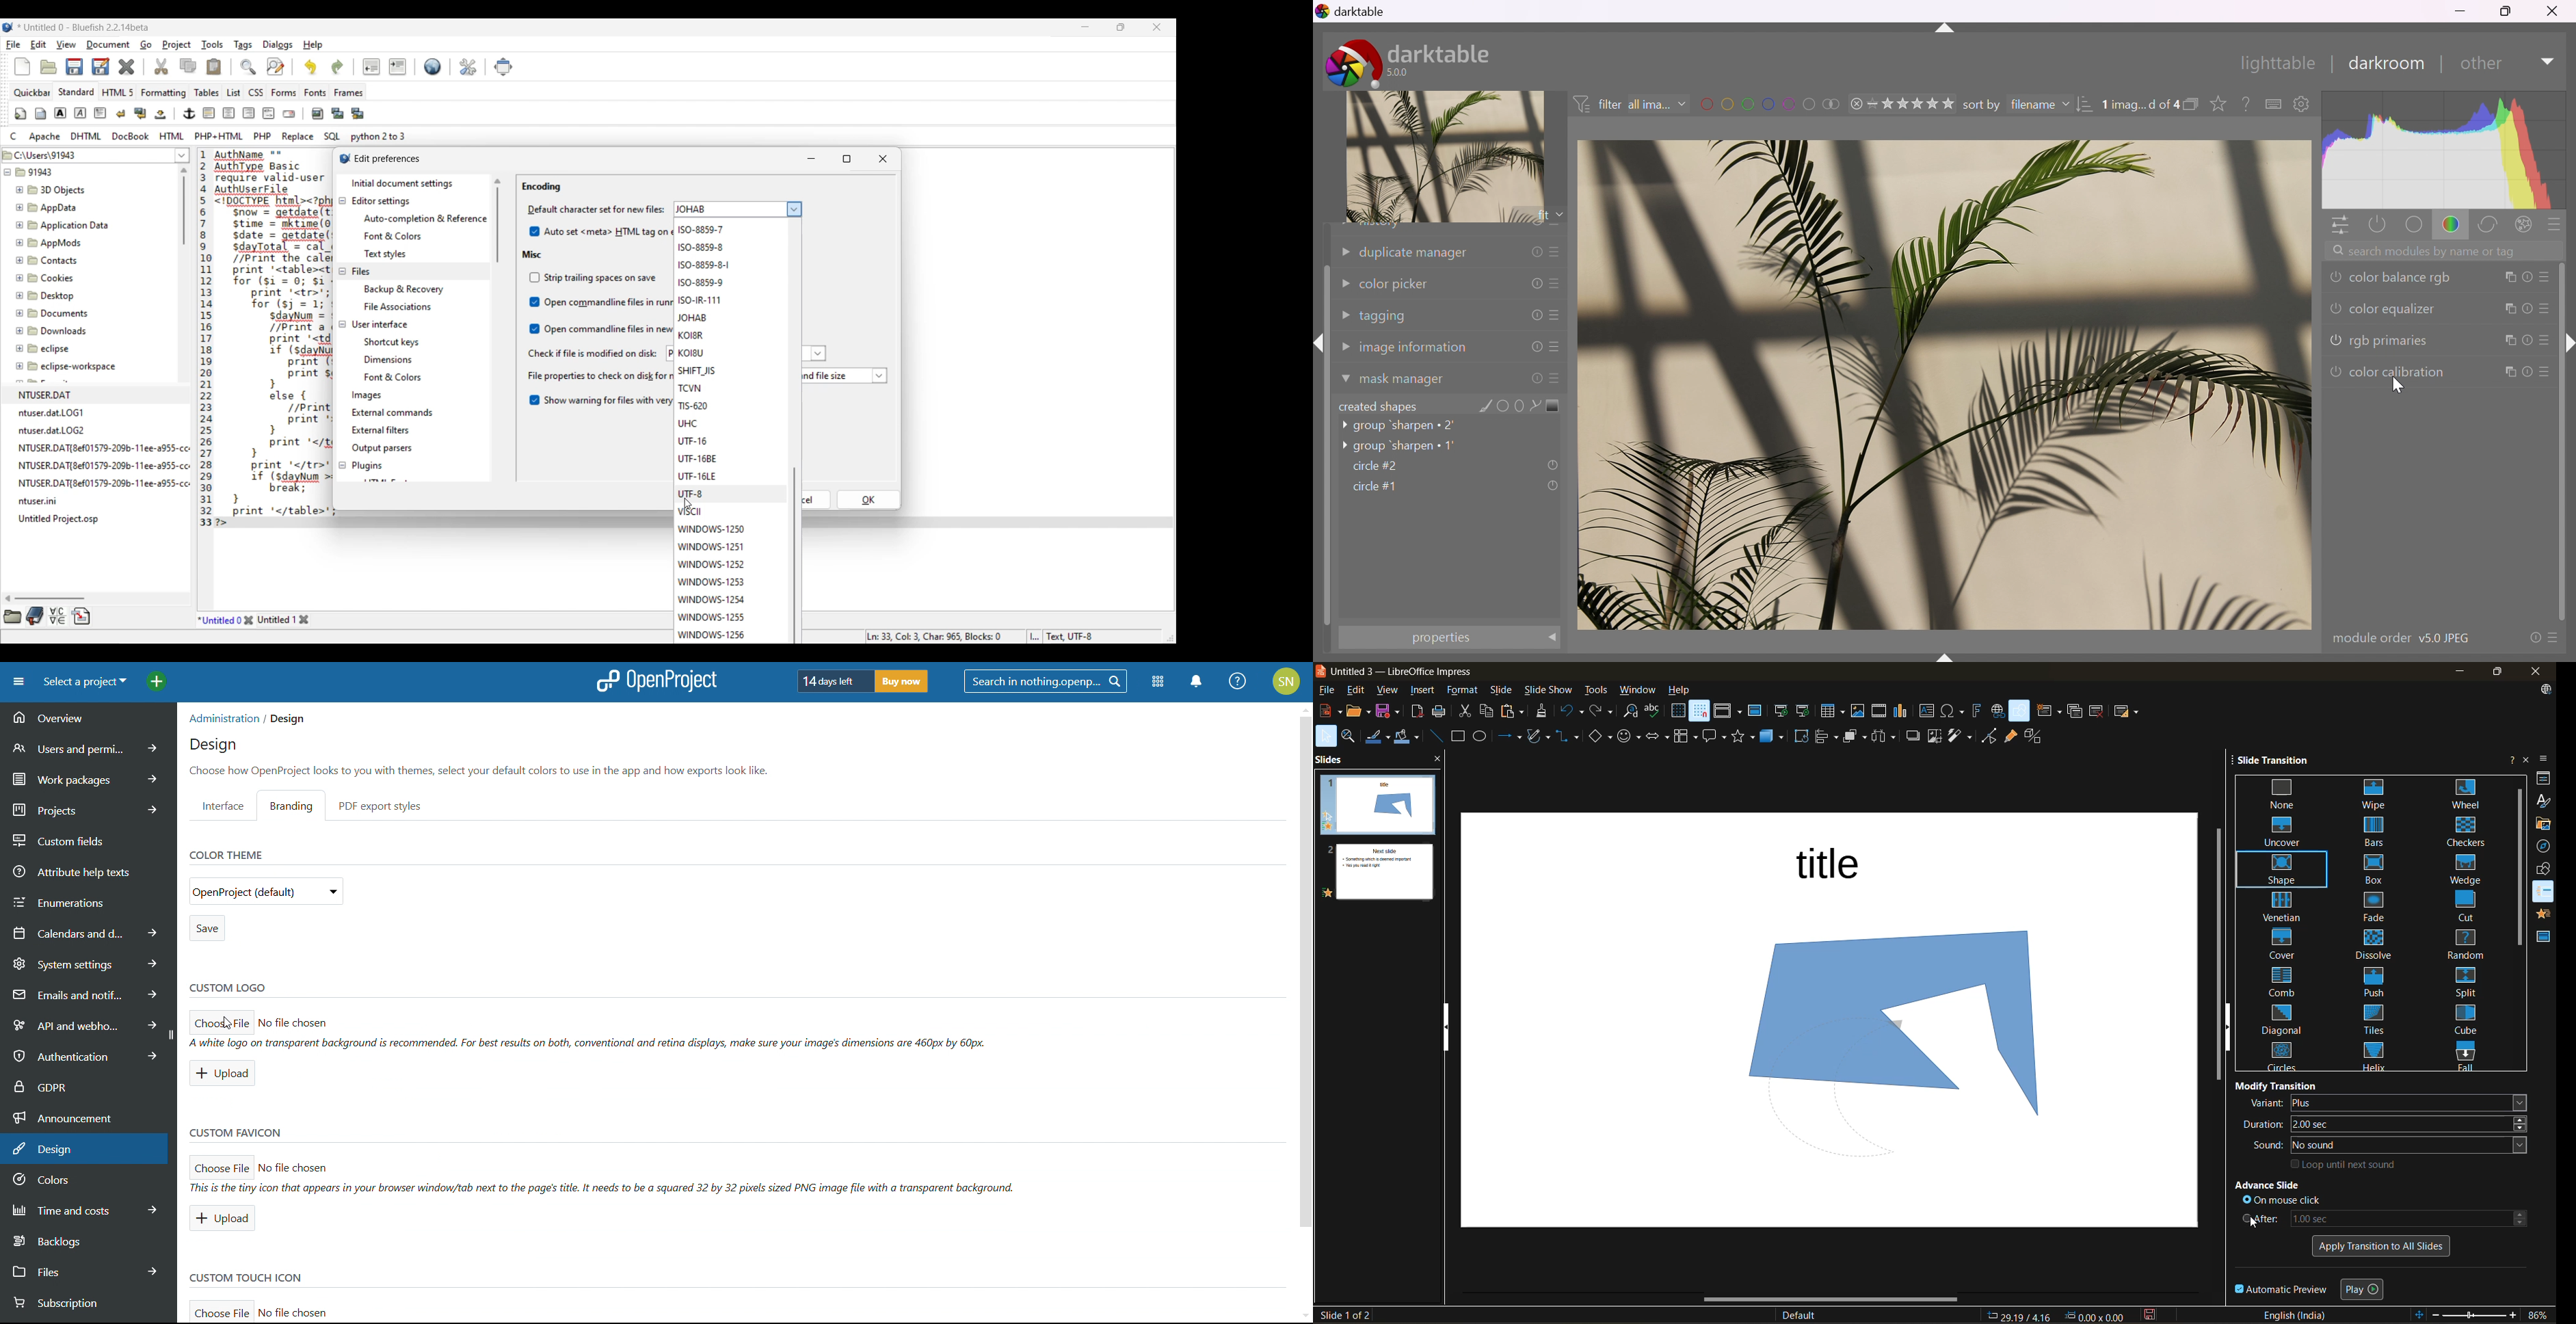 The width and height of the screenshot is (2576, 1344). What do you see at coordinates (1687, 689) in the screenshot?
I see `help` at bounding box center [1687, 689].